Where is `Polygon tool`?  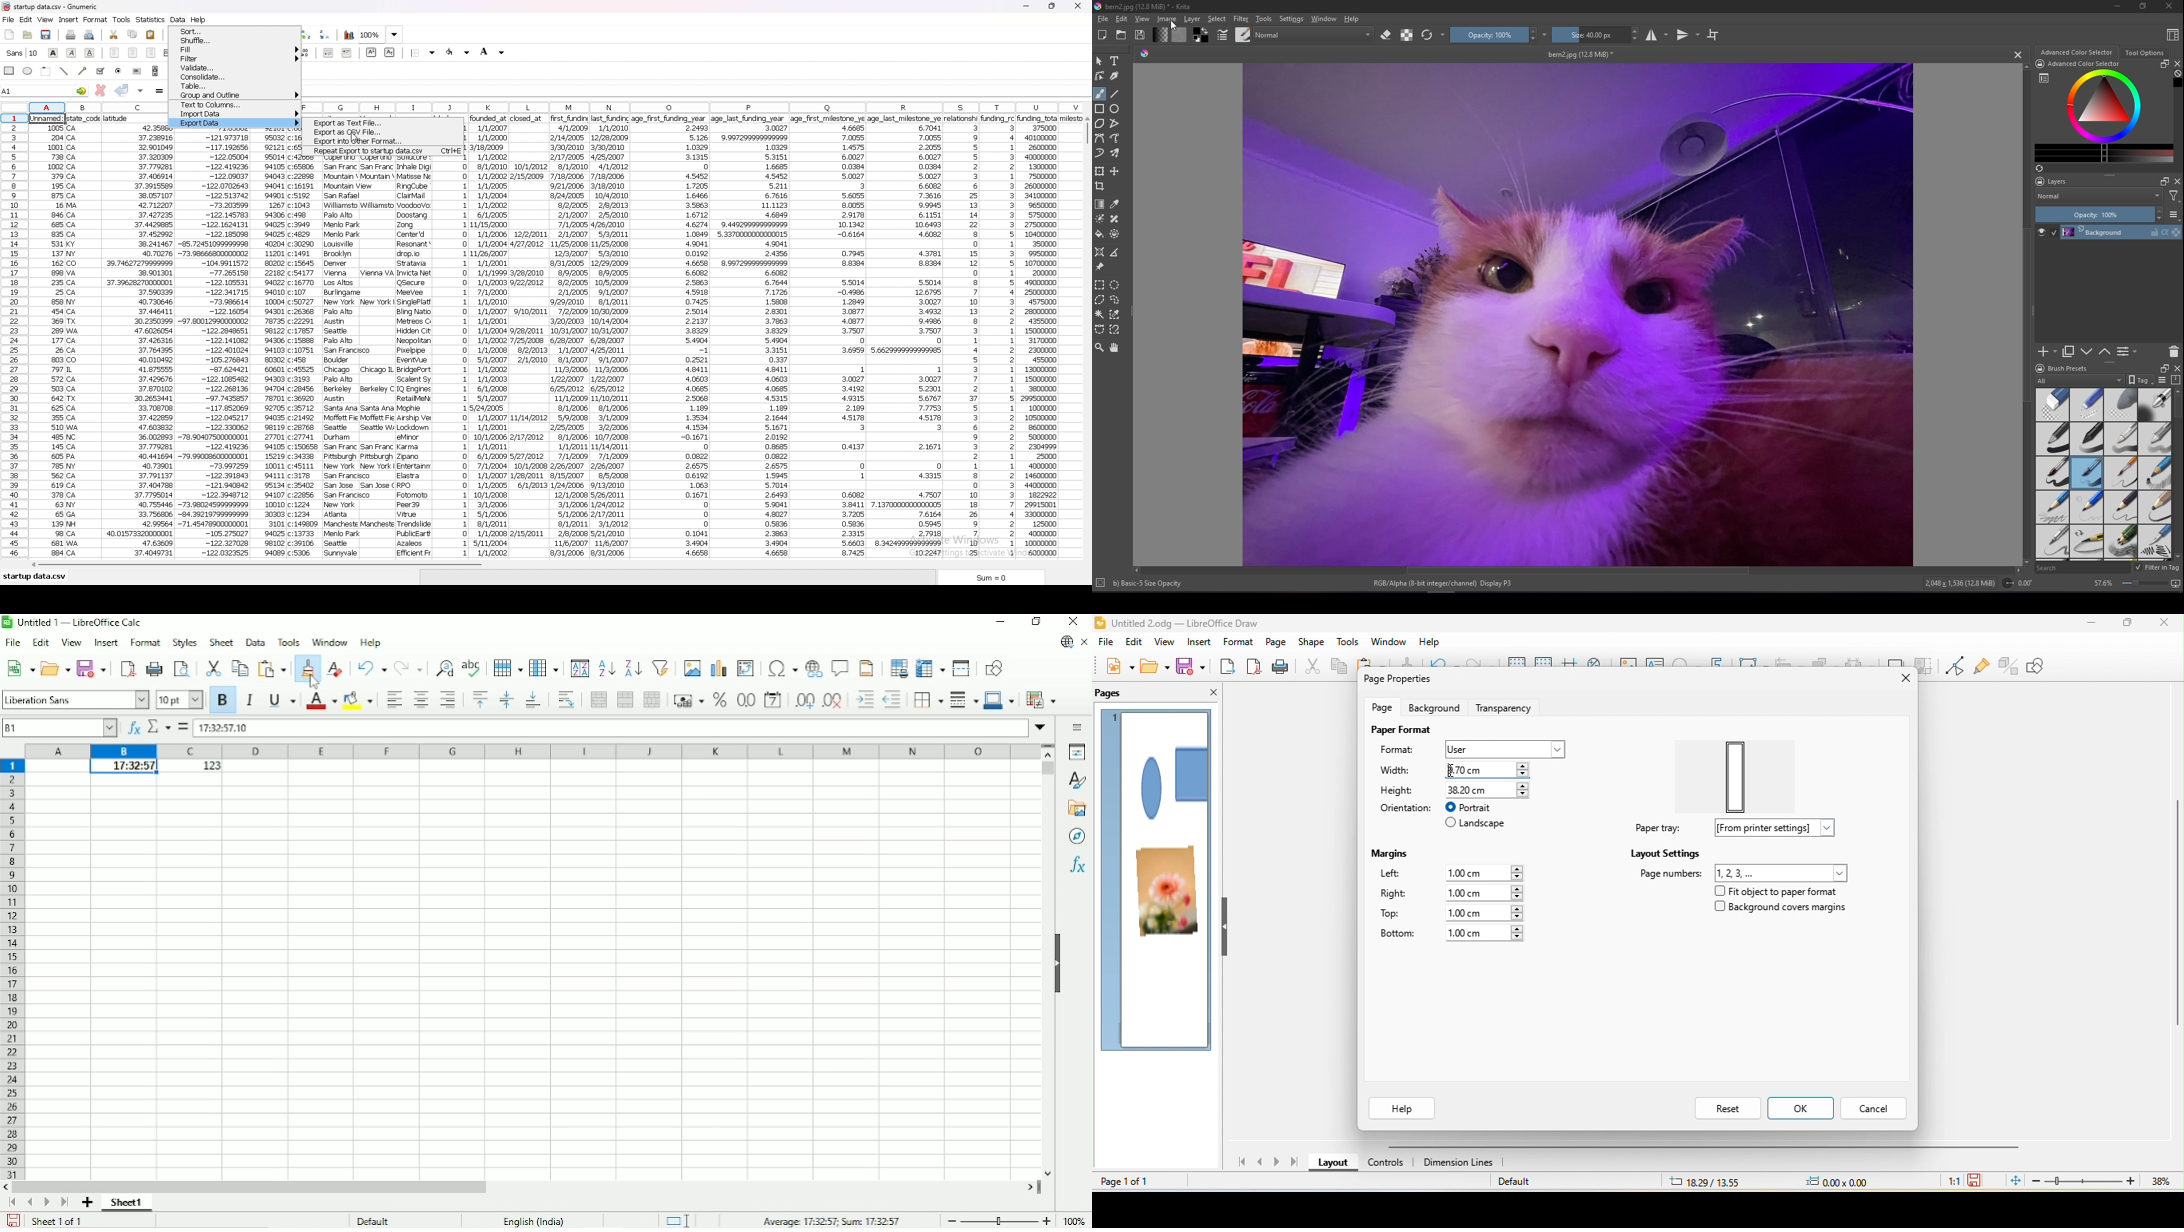
Polygon tool is located at coordinates (1100, 123).